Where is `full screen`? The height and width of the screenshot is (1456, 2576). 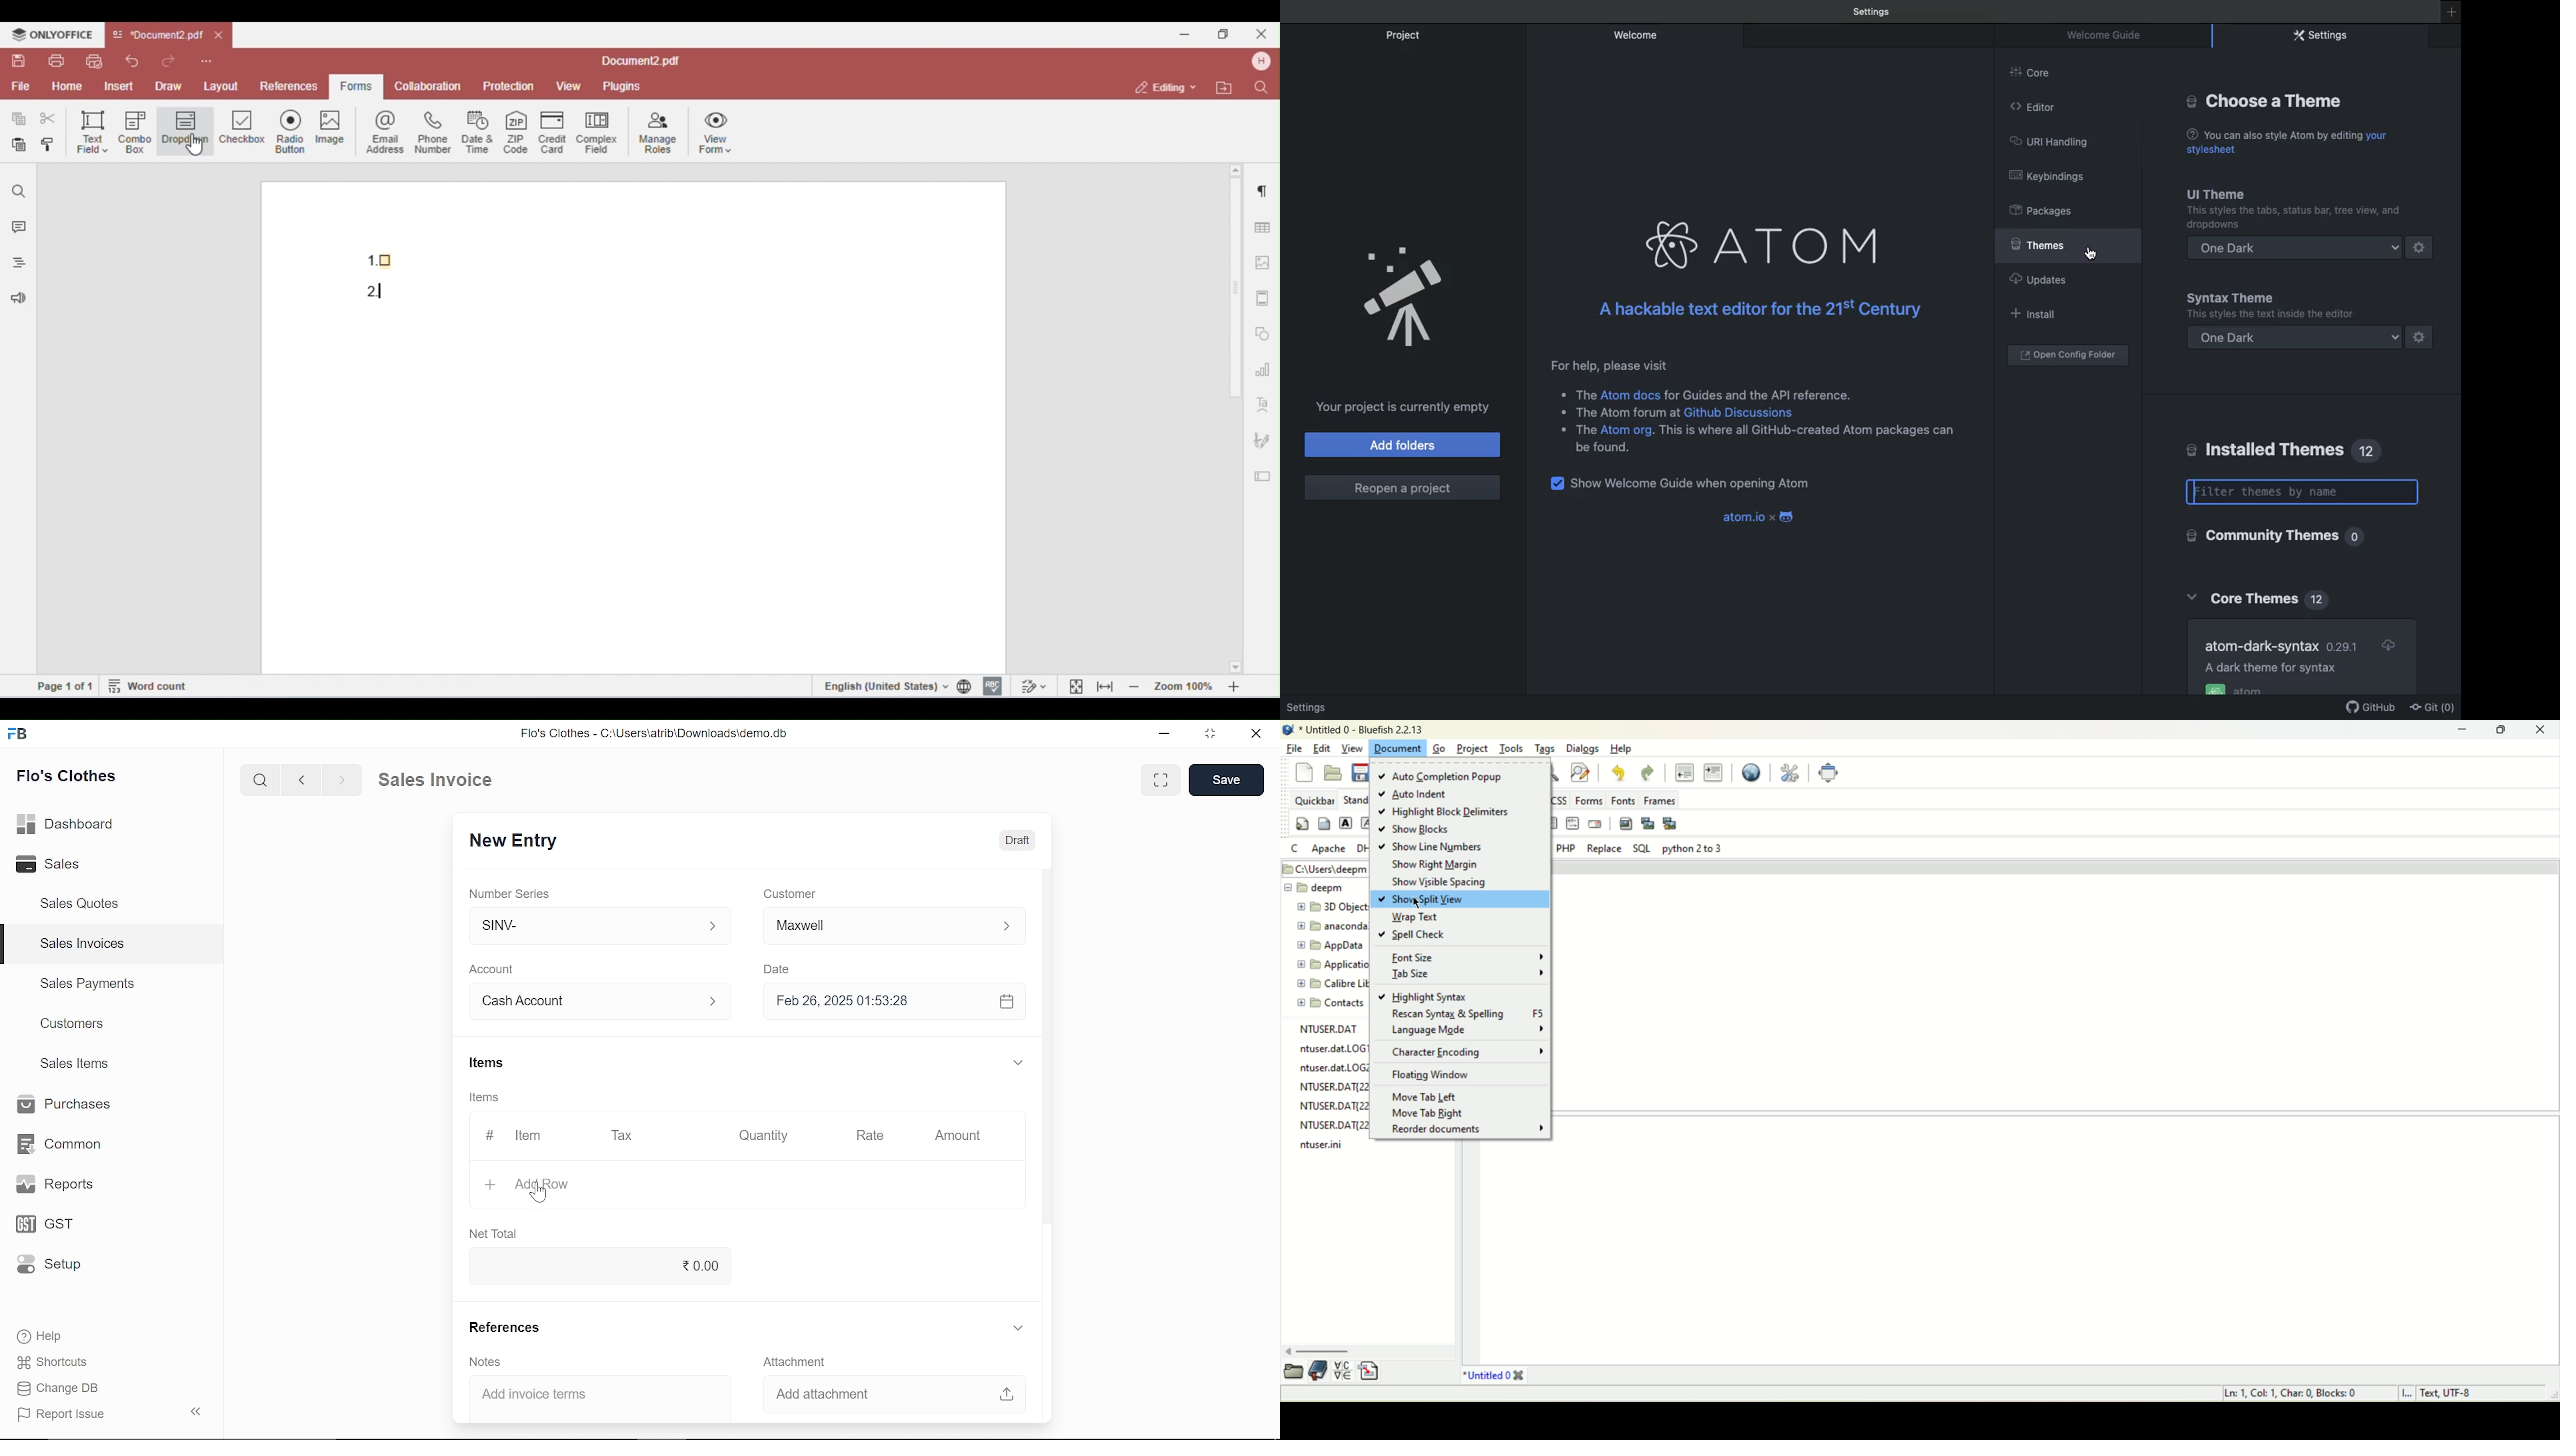
full screen is located at coordinates (1160, 780).